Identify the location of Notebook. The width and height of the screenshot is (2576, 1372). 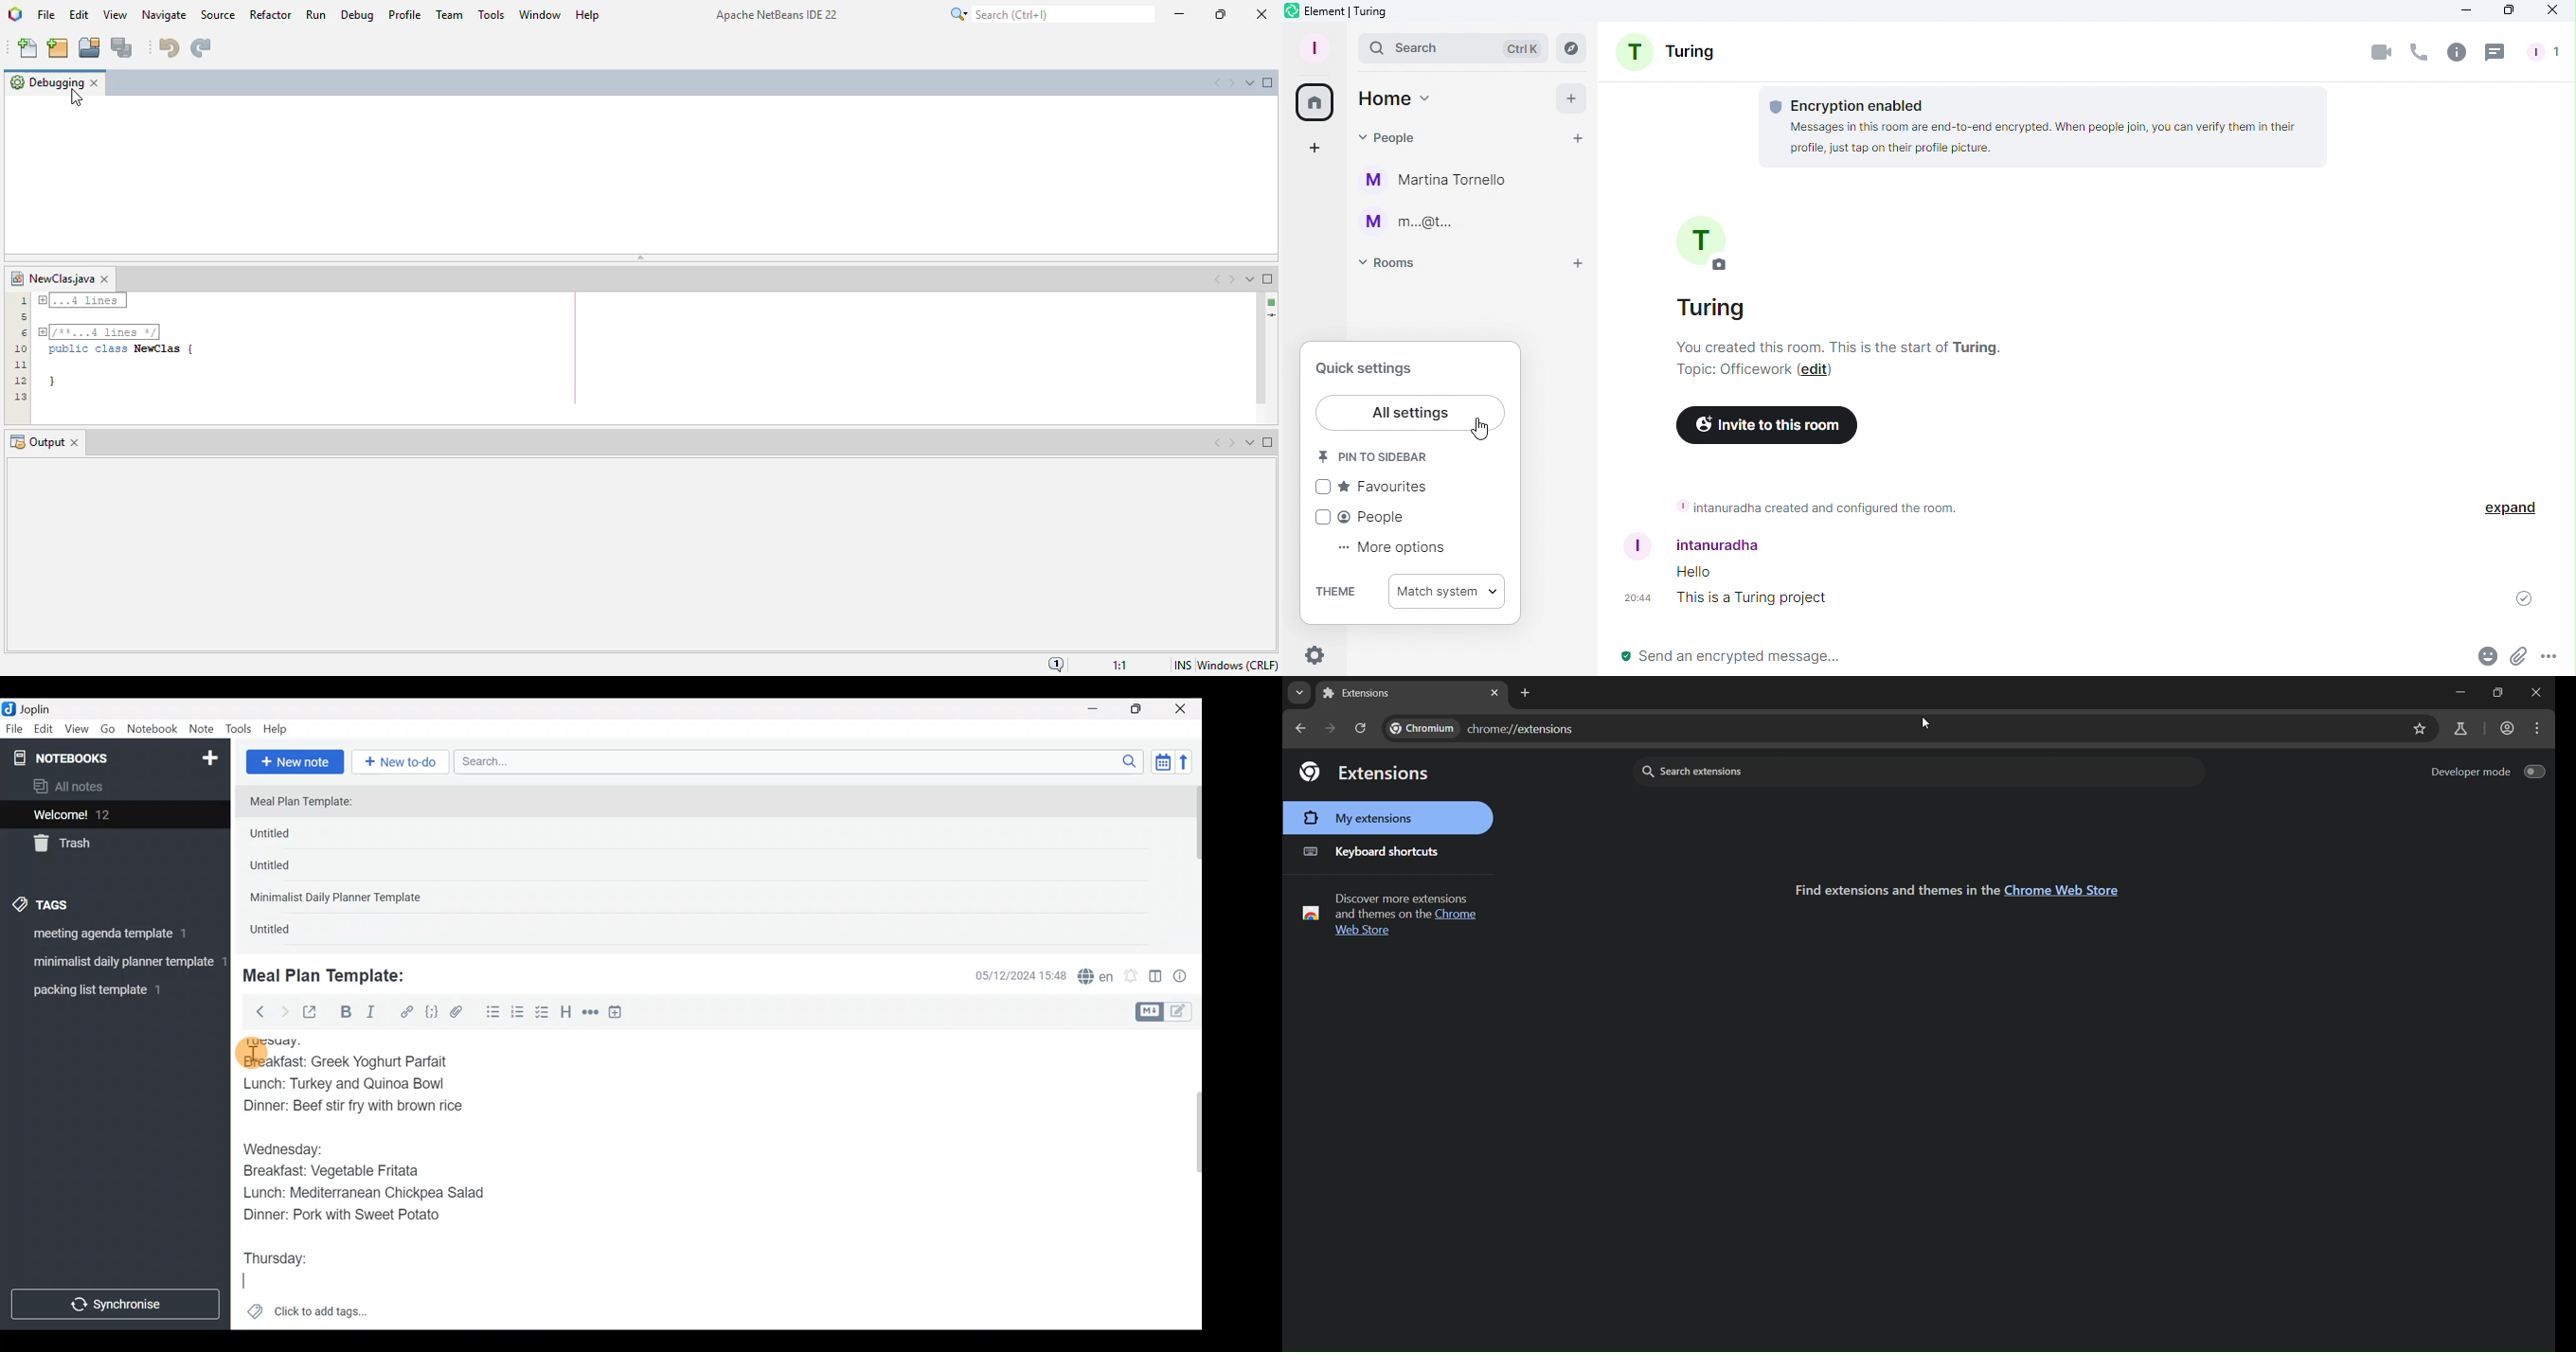
(153, 729).